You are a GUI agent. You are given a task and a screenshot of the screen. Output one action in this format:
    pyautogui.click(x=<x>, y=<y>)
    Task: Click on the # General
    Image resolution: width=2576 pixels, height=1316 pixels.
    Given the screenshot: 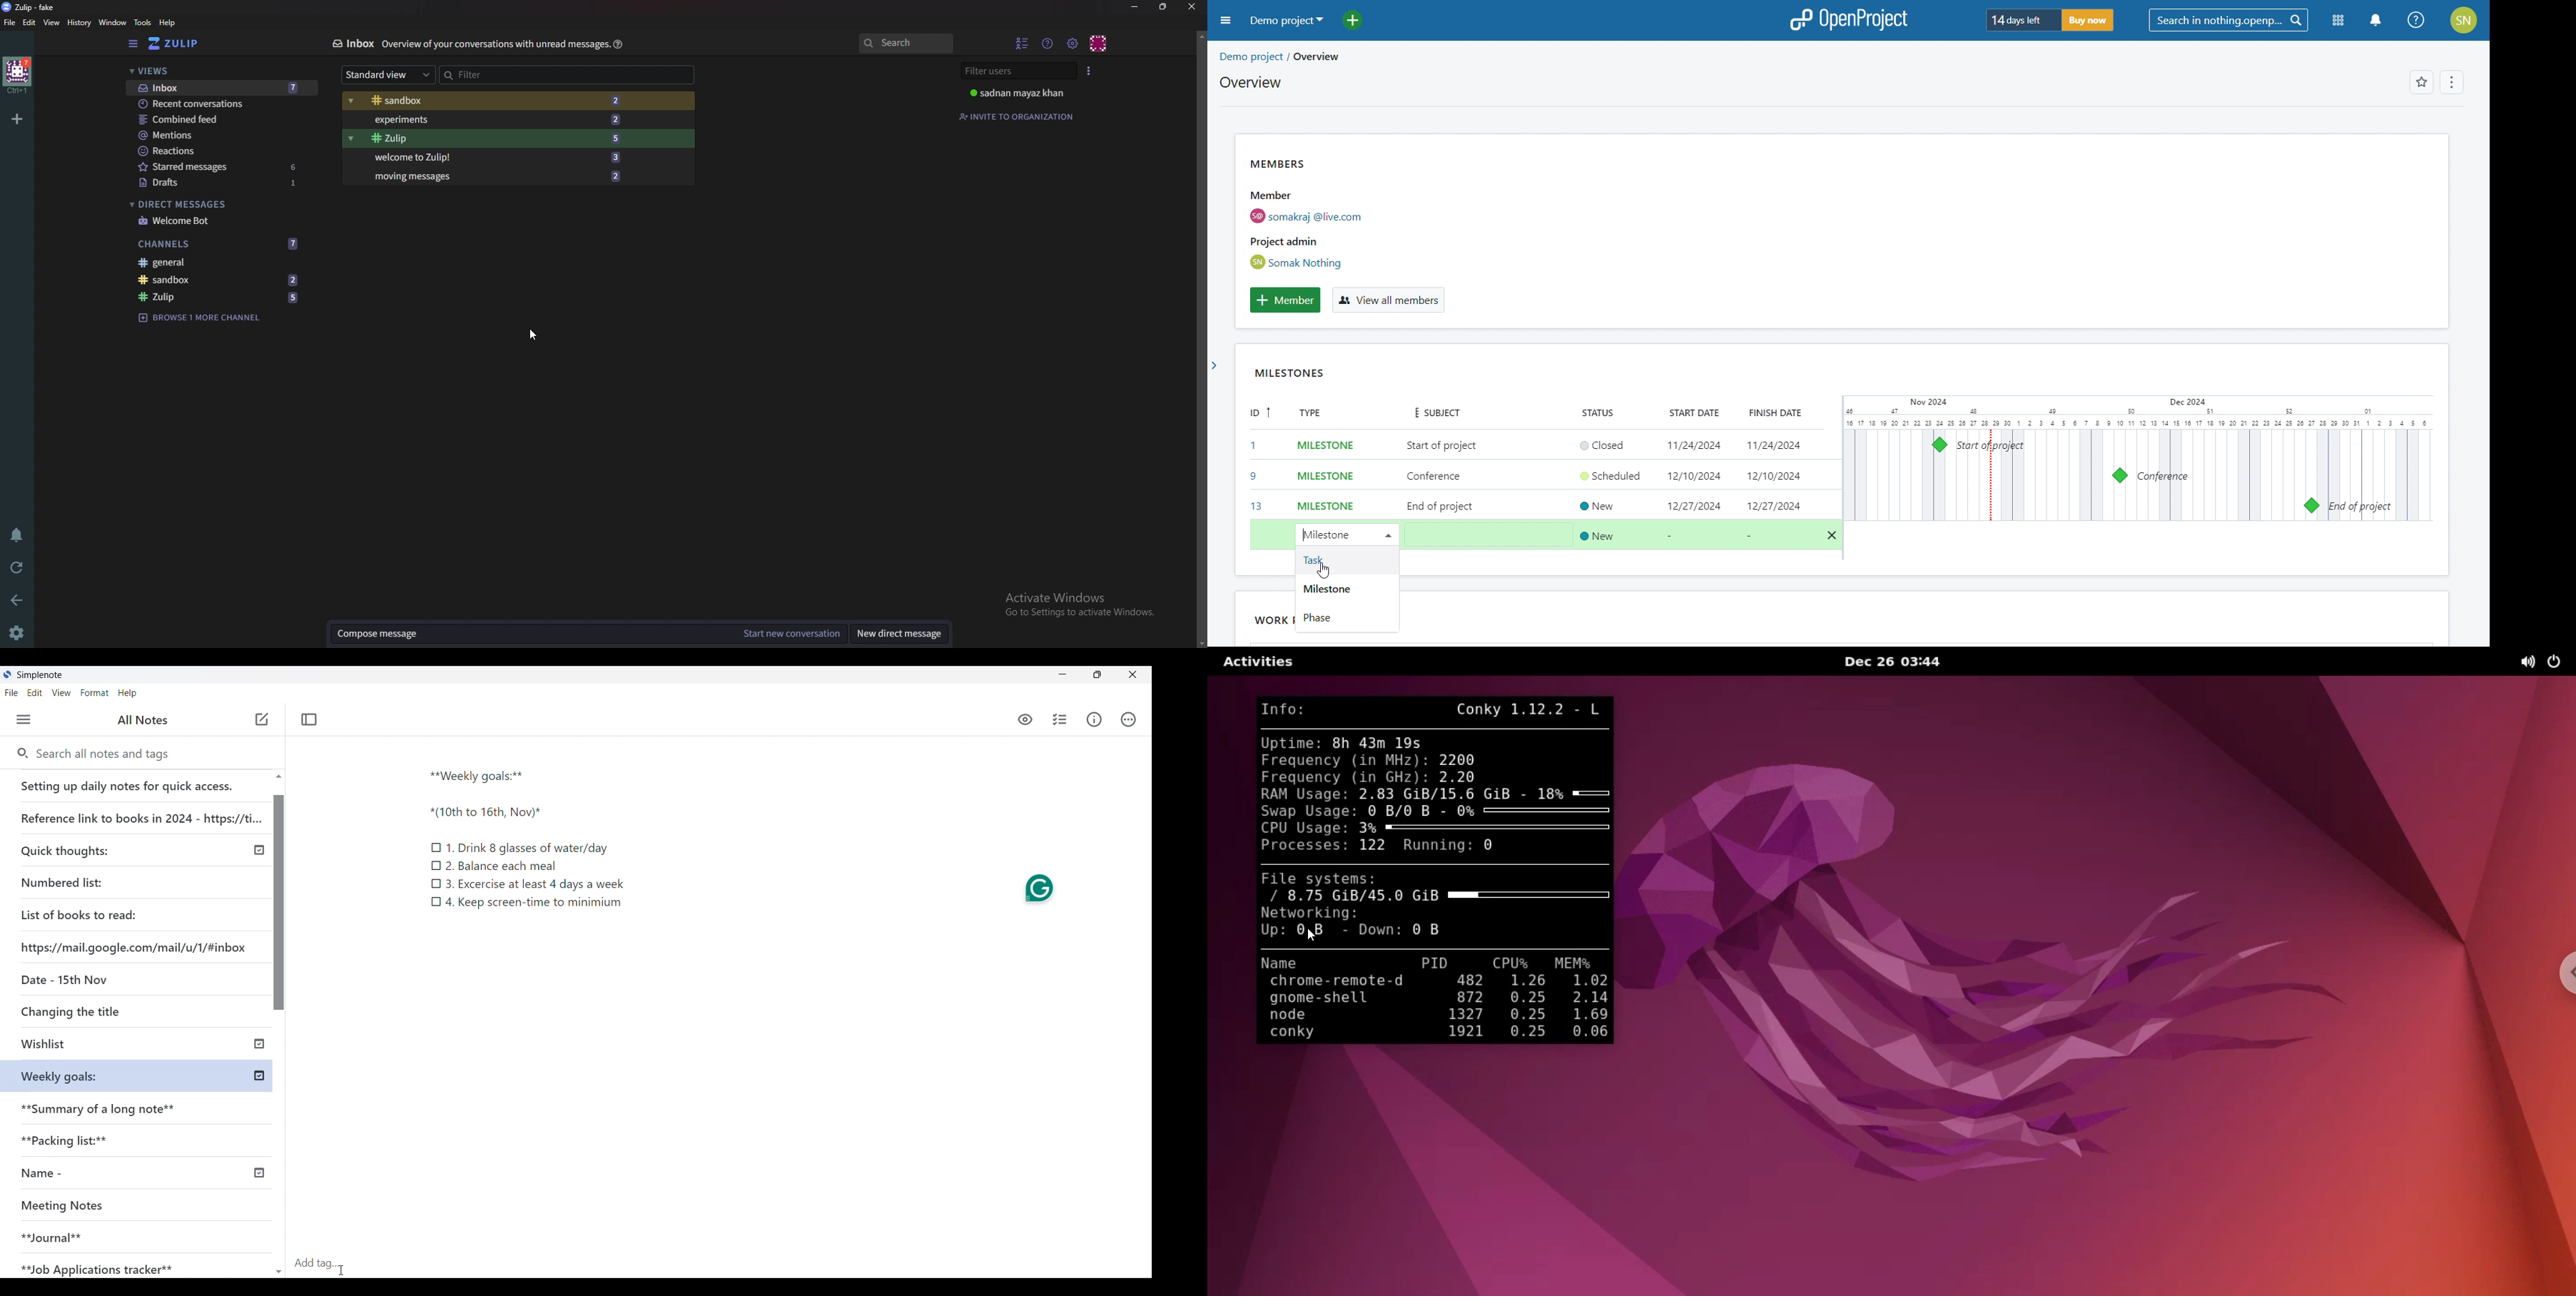 What is the action you would take?
    pyautogui.click(x=222, y=262)
    